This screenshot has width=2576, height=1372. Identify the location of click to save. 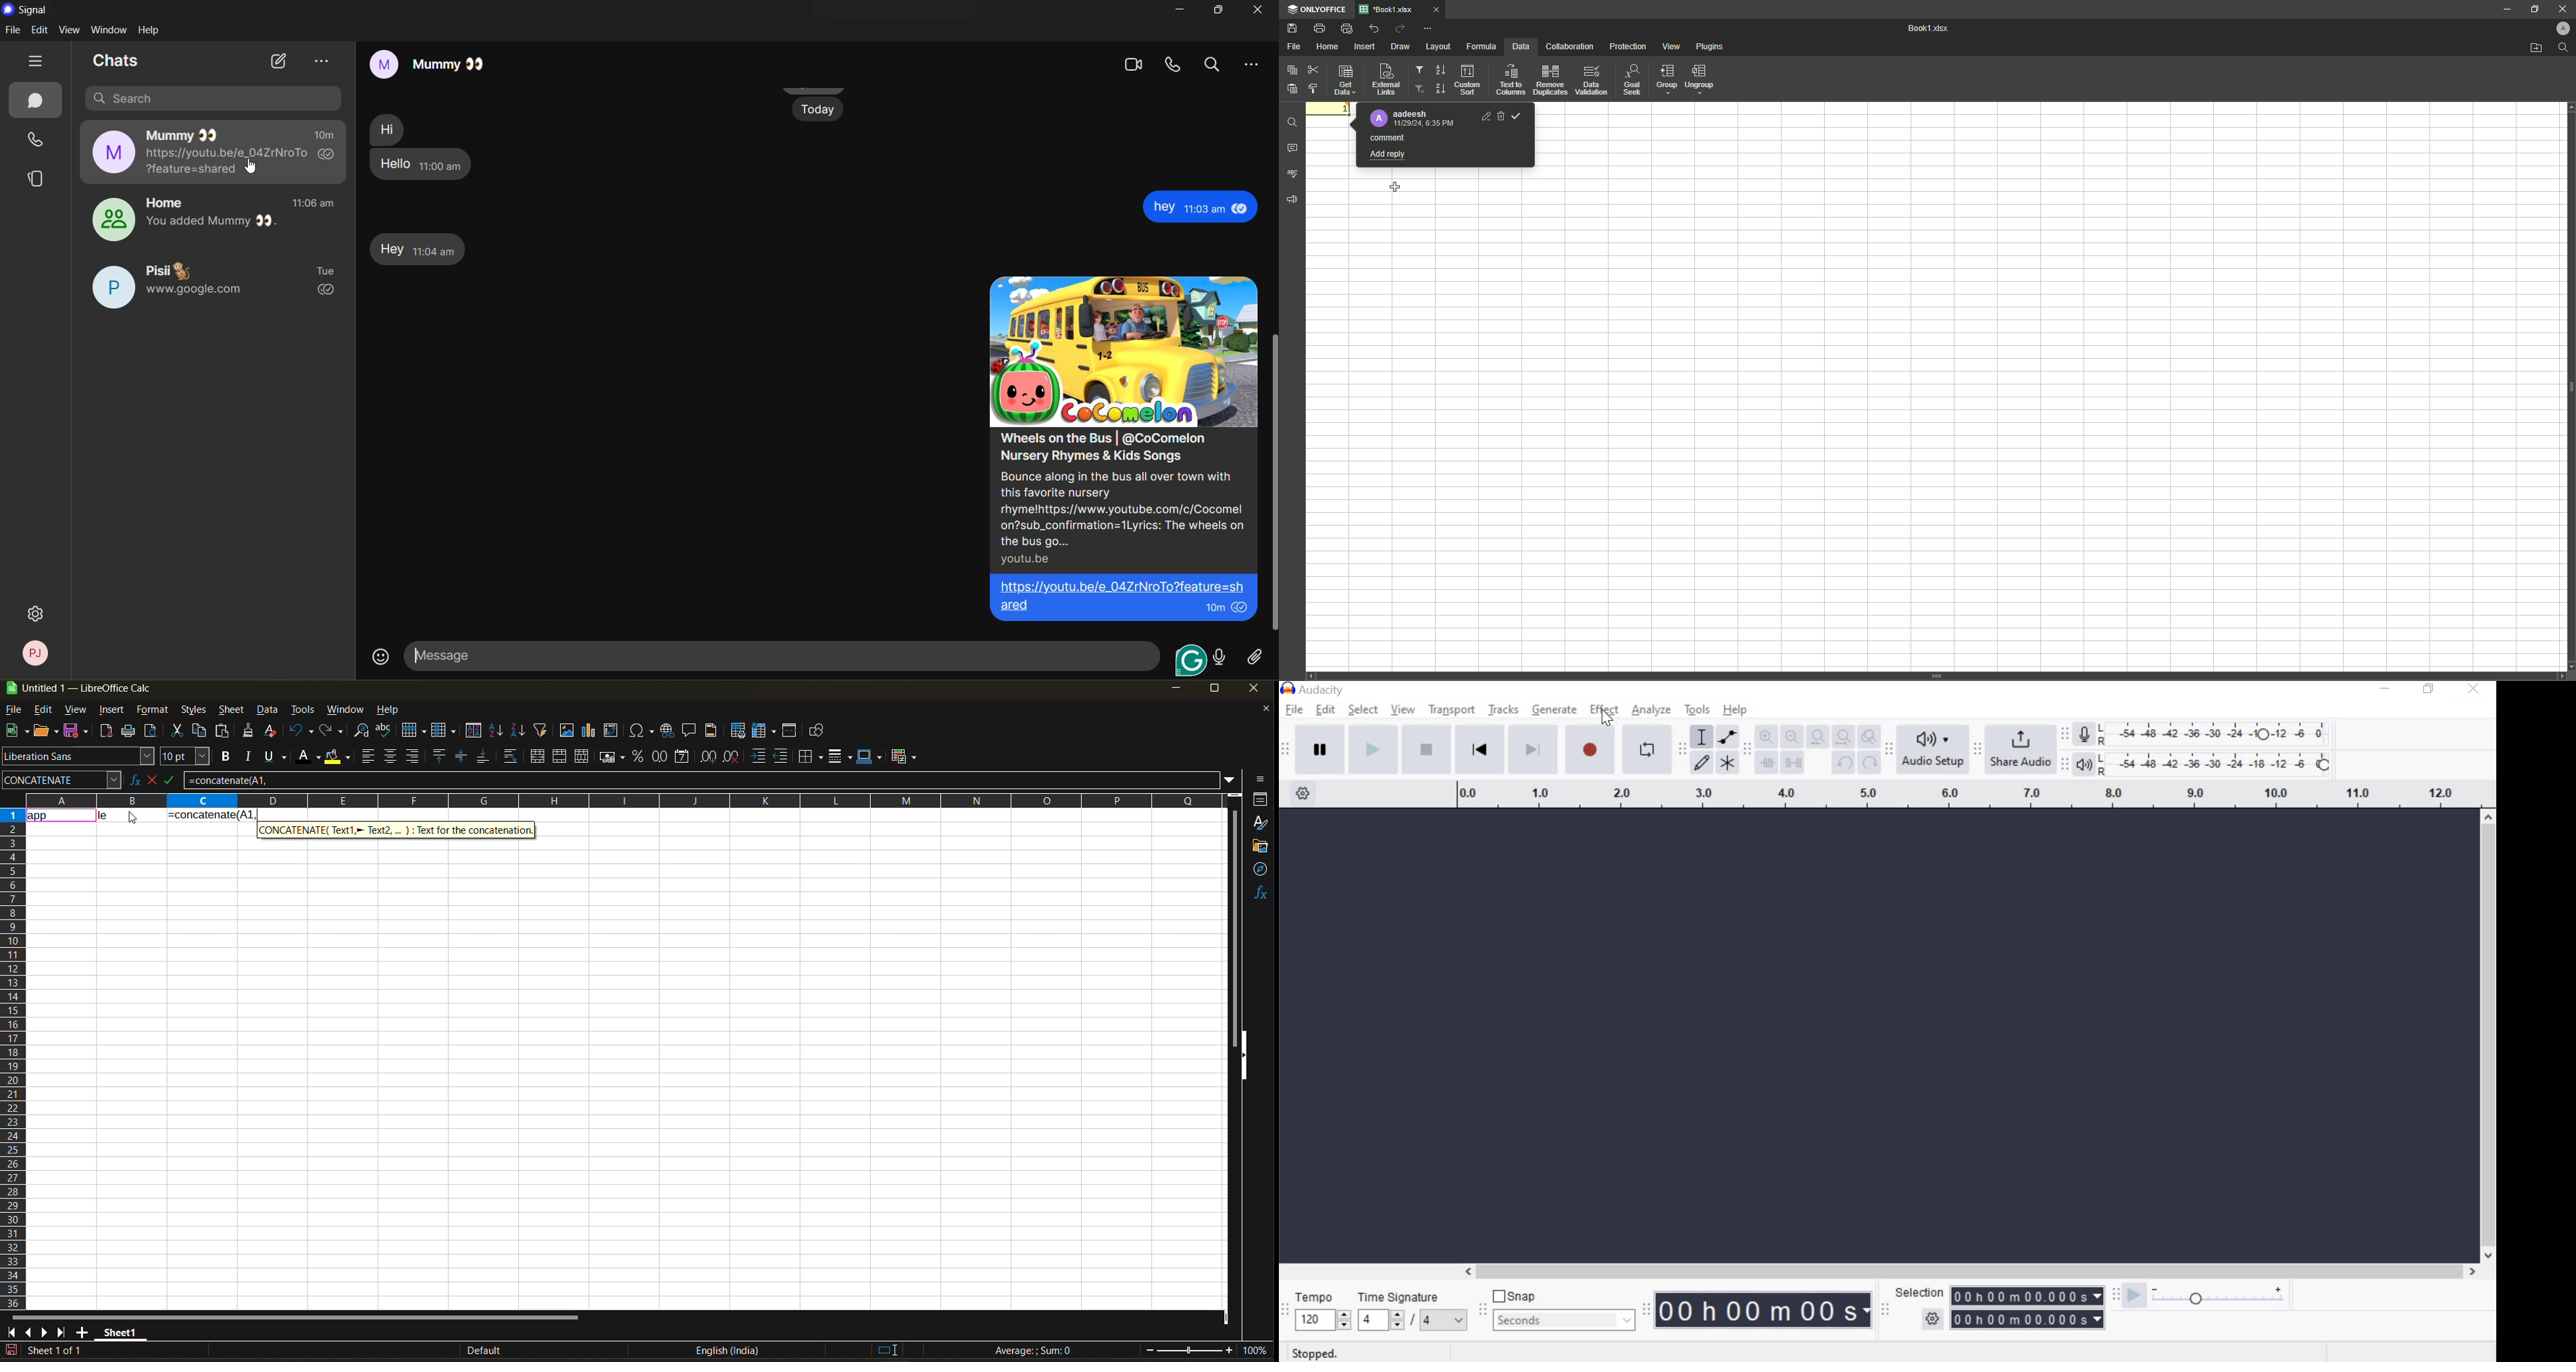
(11, 1351).